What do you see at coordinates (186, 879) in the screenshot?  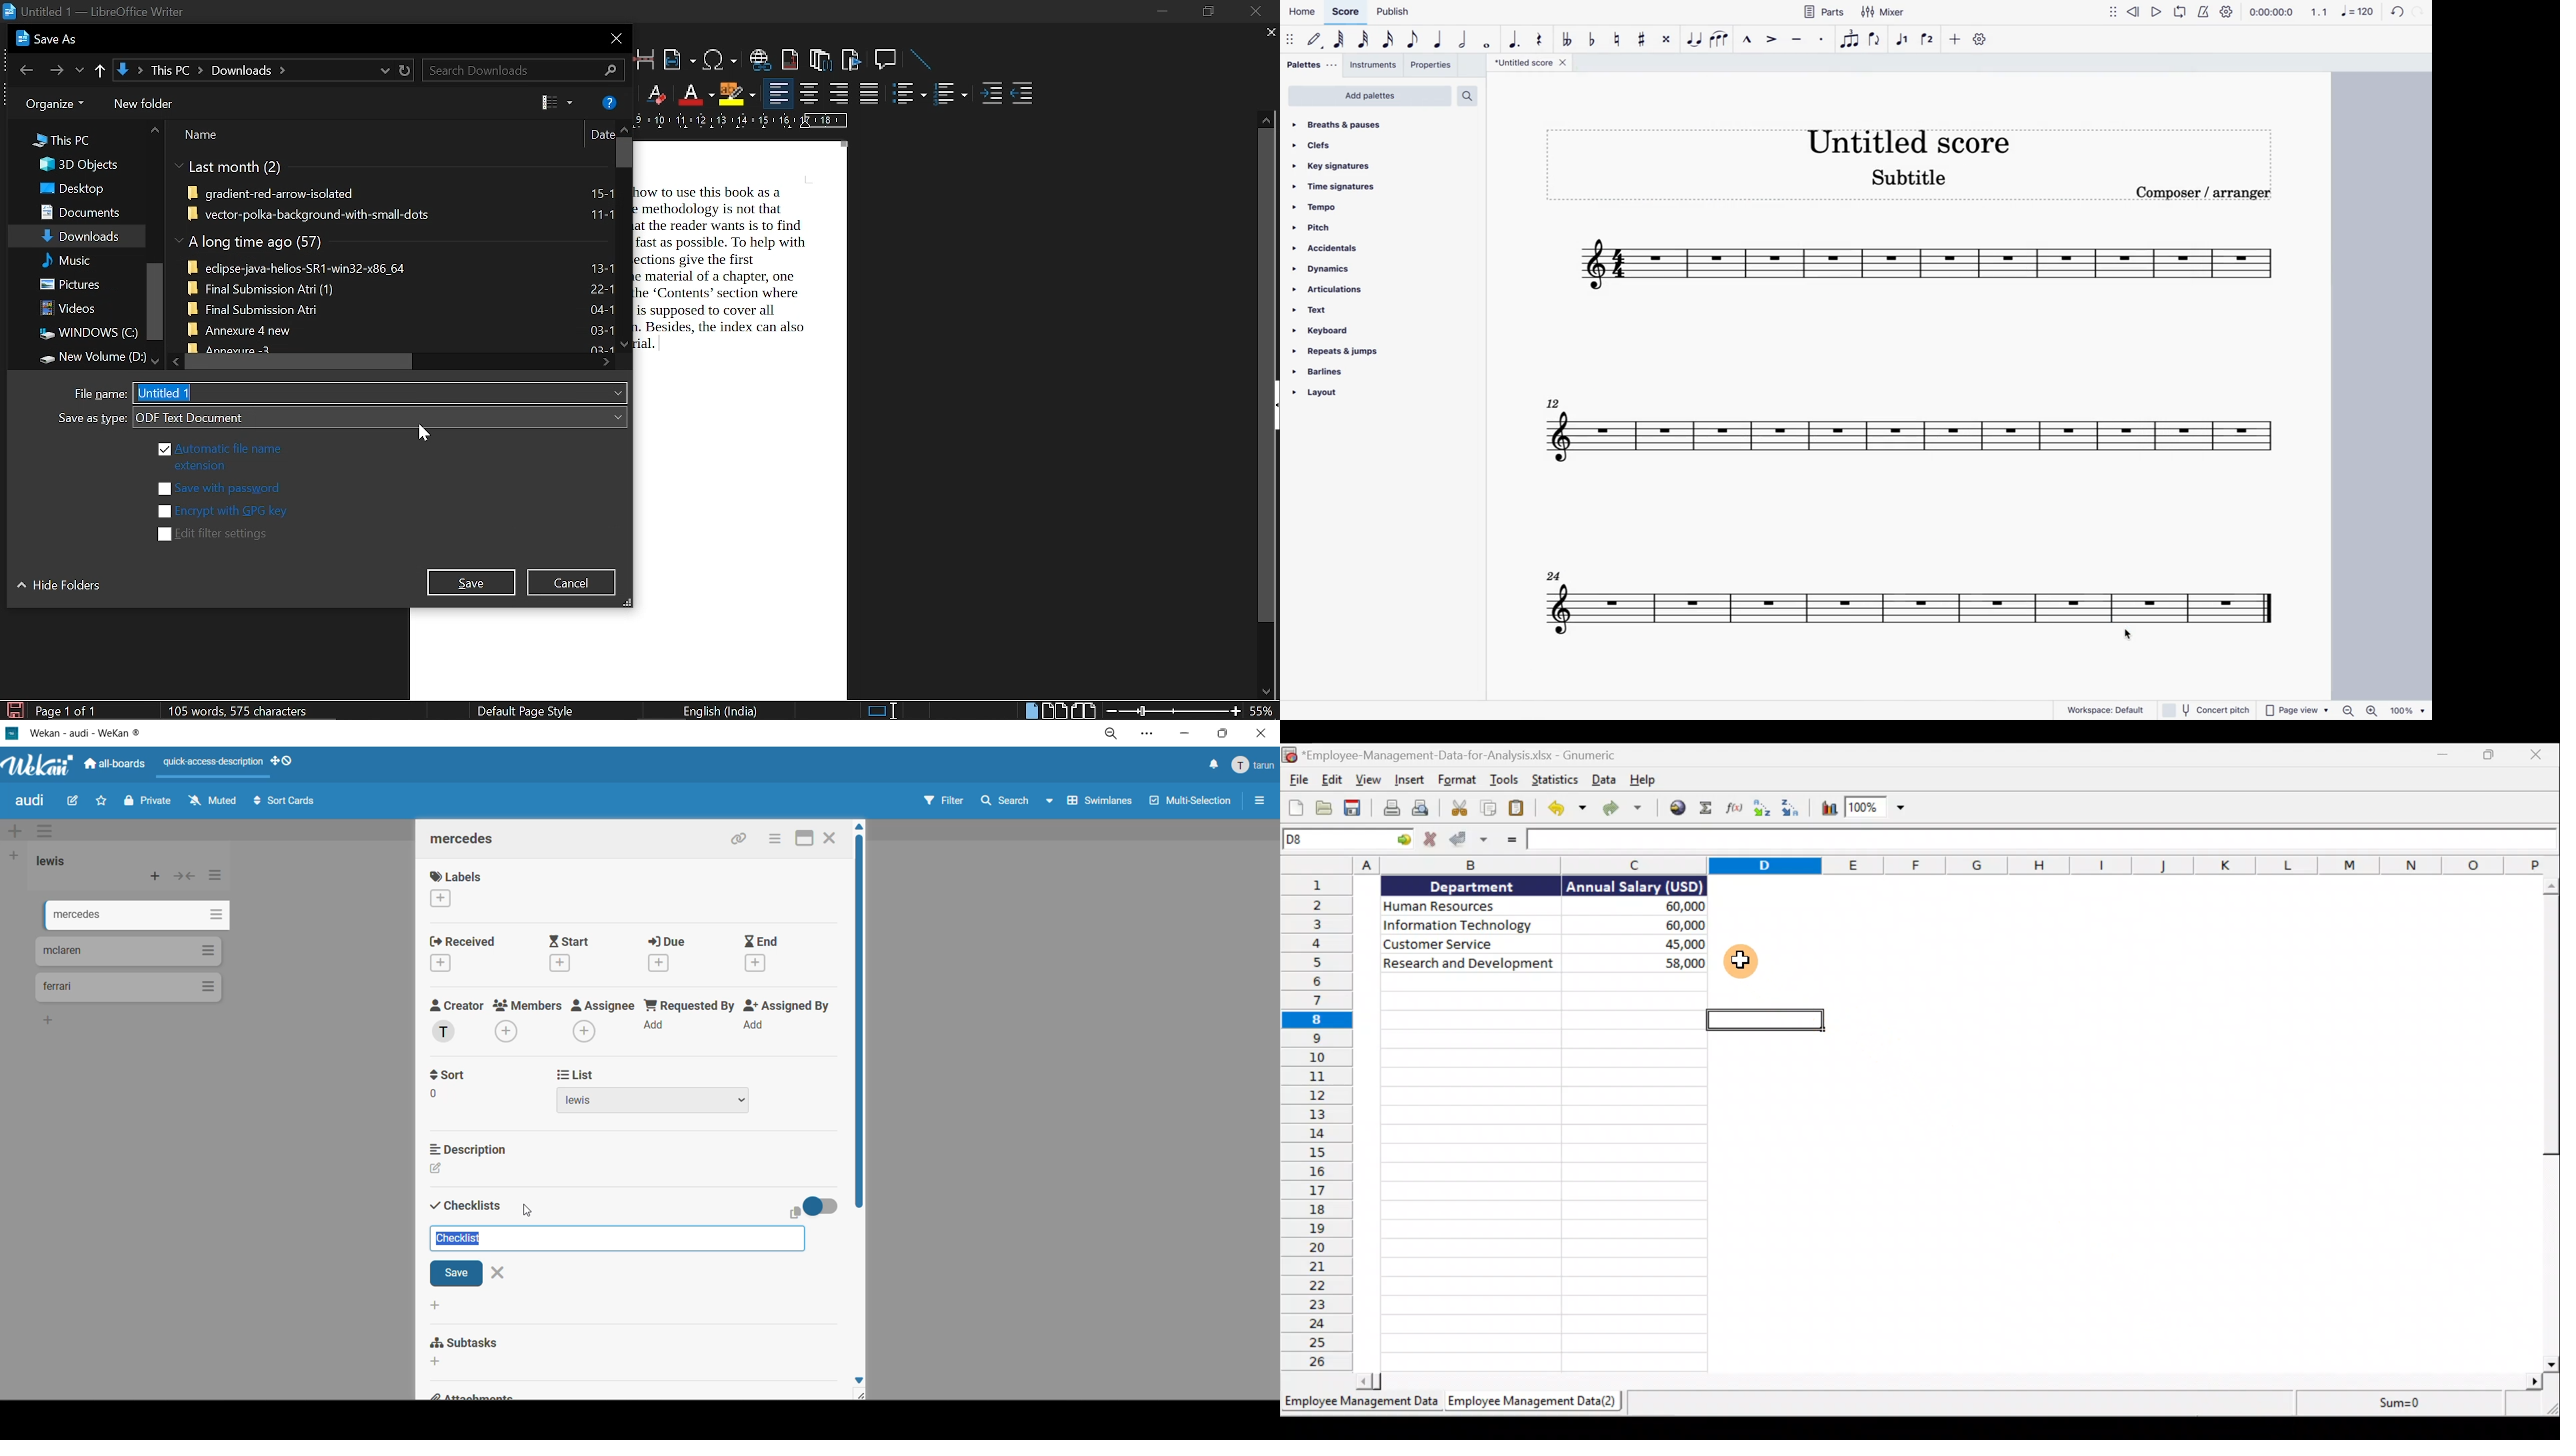 I see `collapse` at bounding box center [186, 879].